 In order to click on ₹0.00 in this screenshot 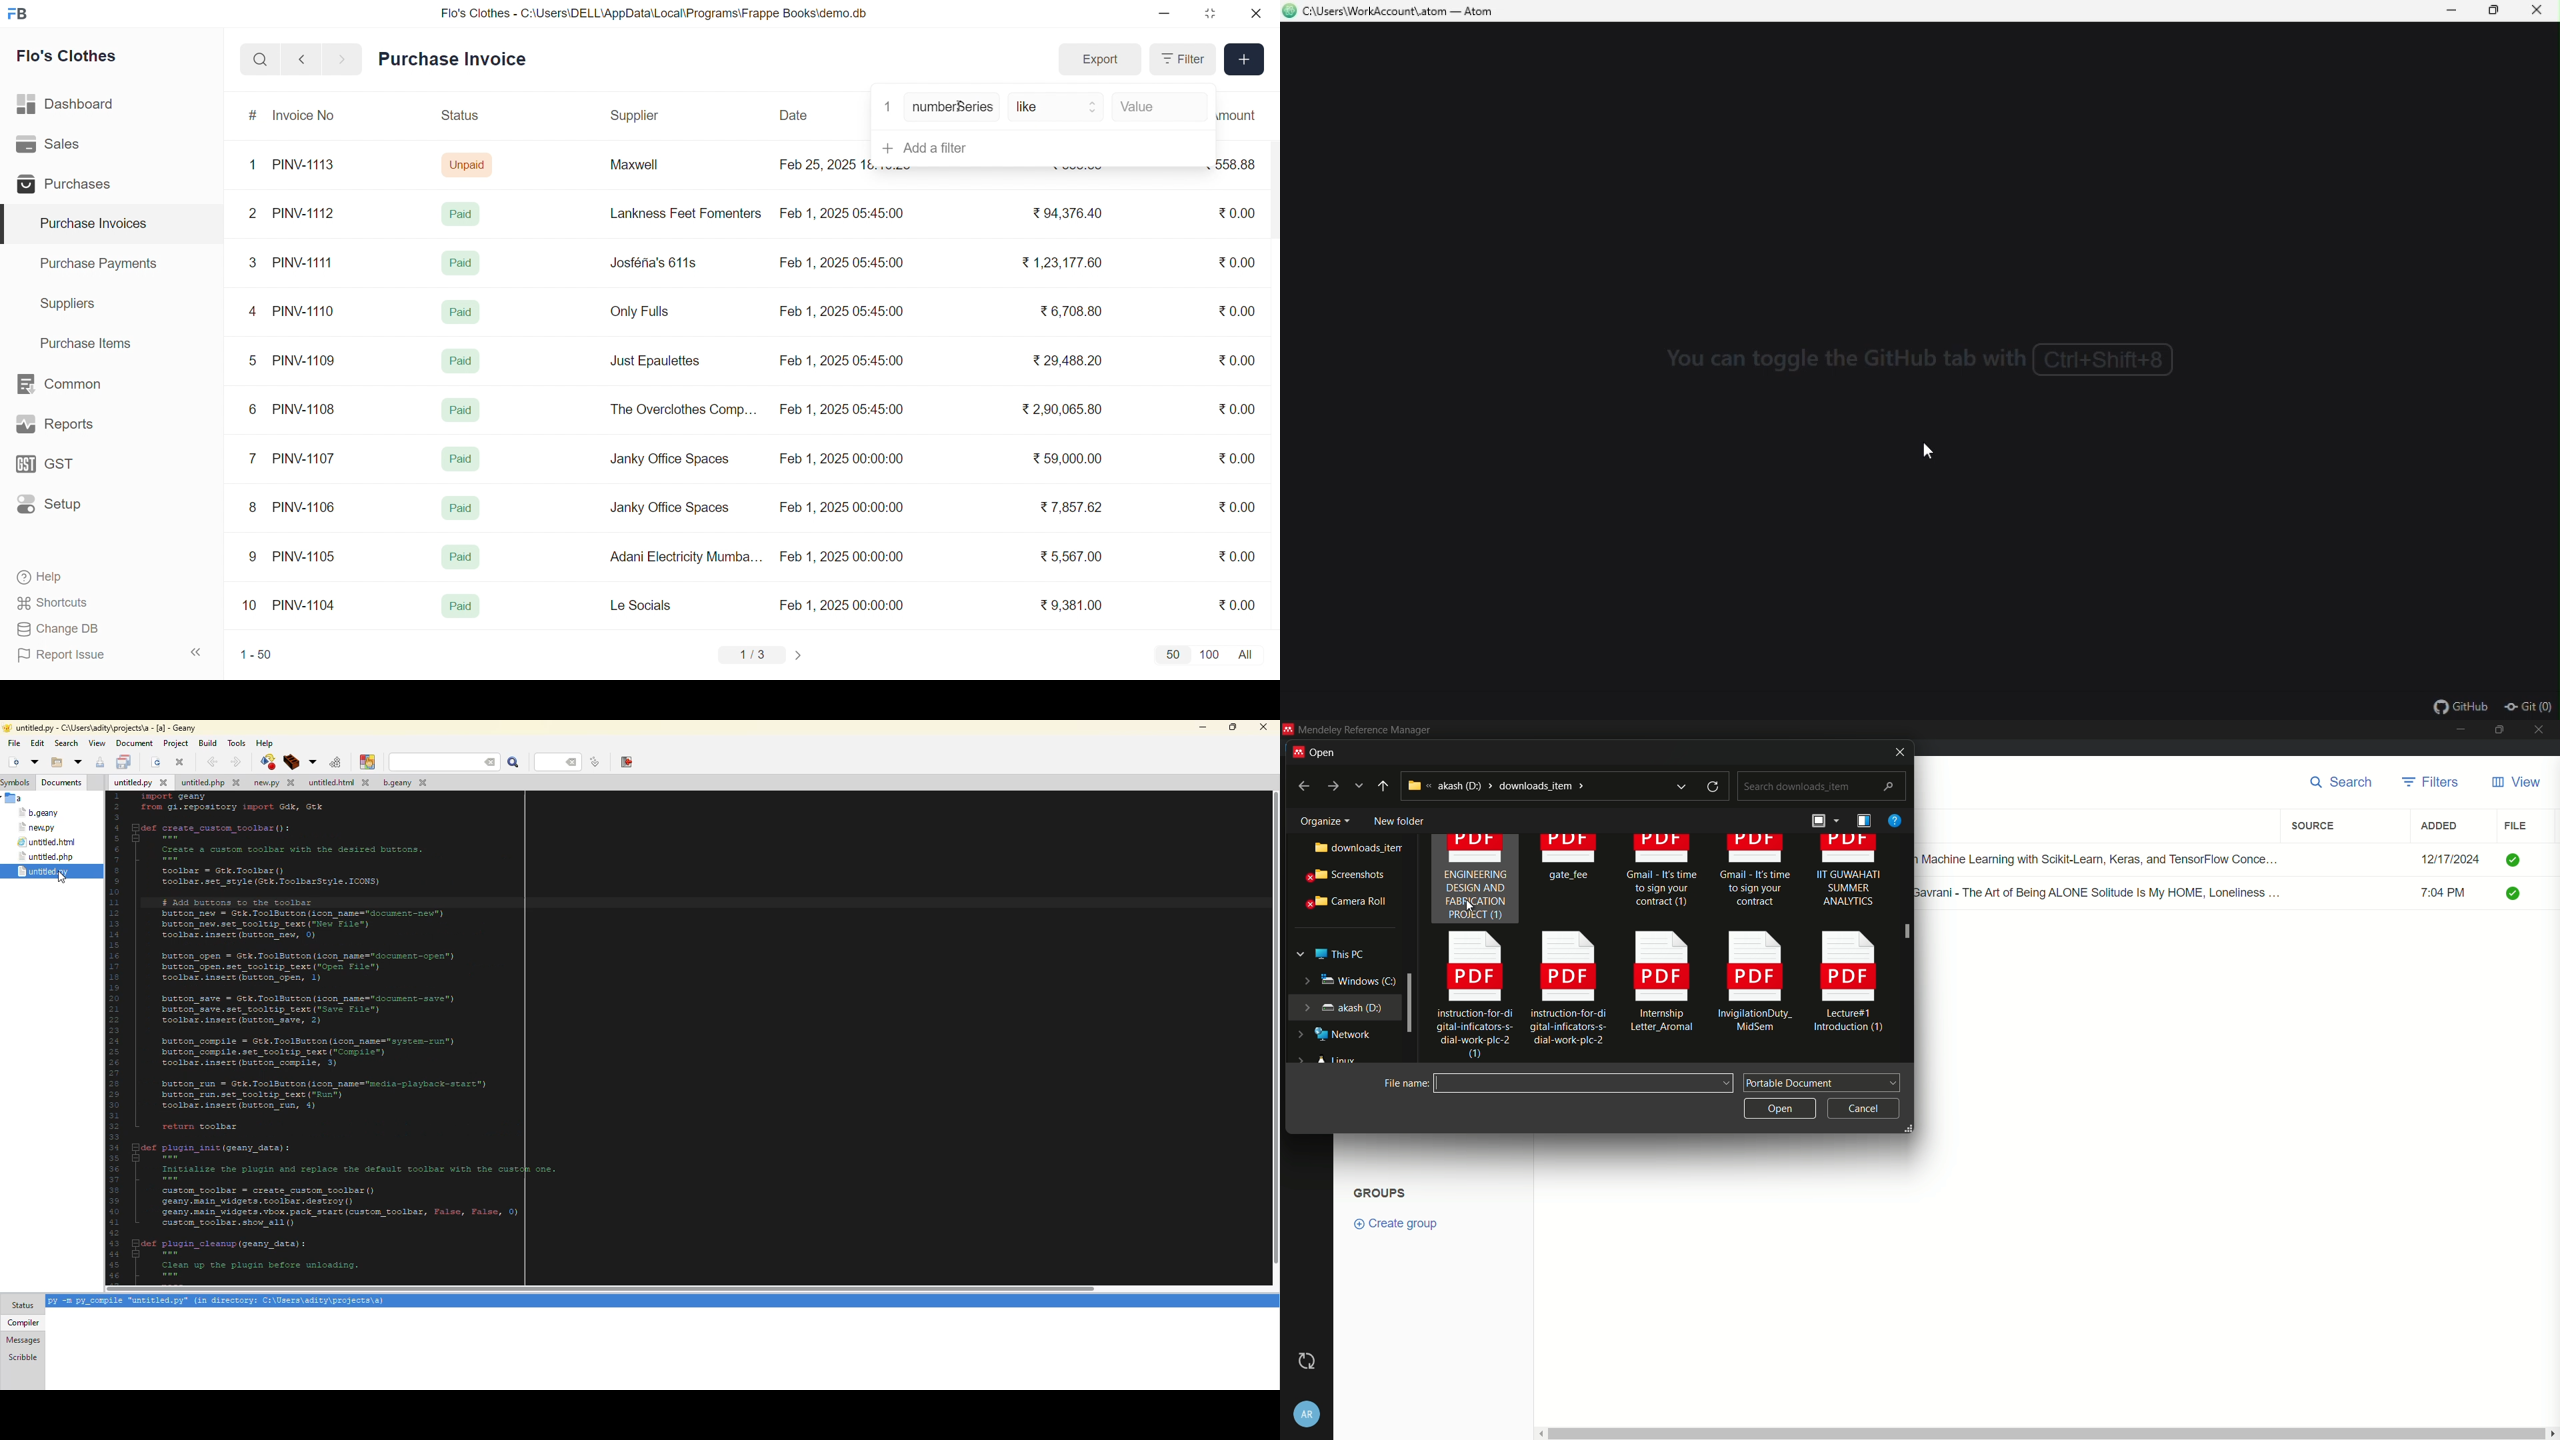, I will do `click(1241, 457)`.